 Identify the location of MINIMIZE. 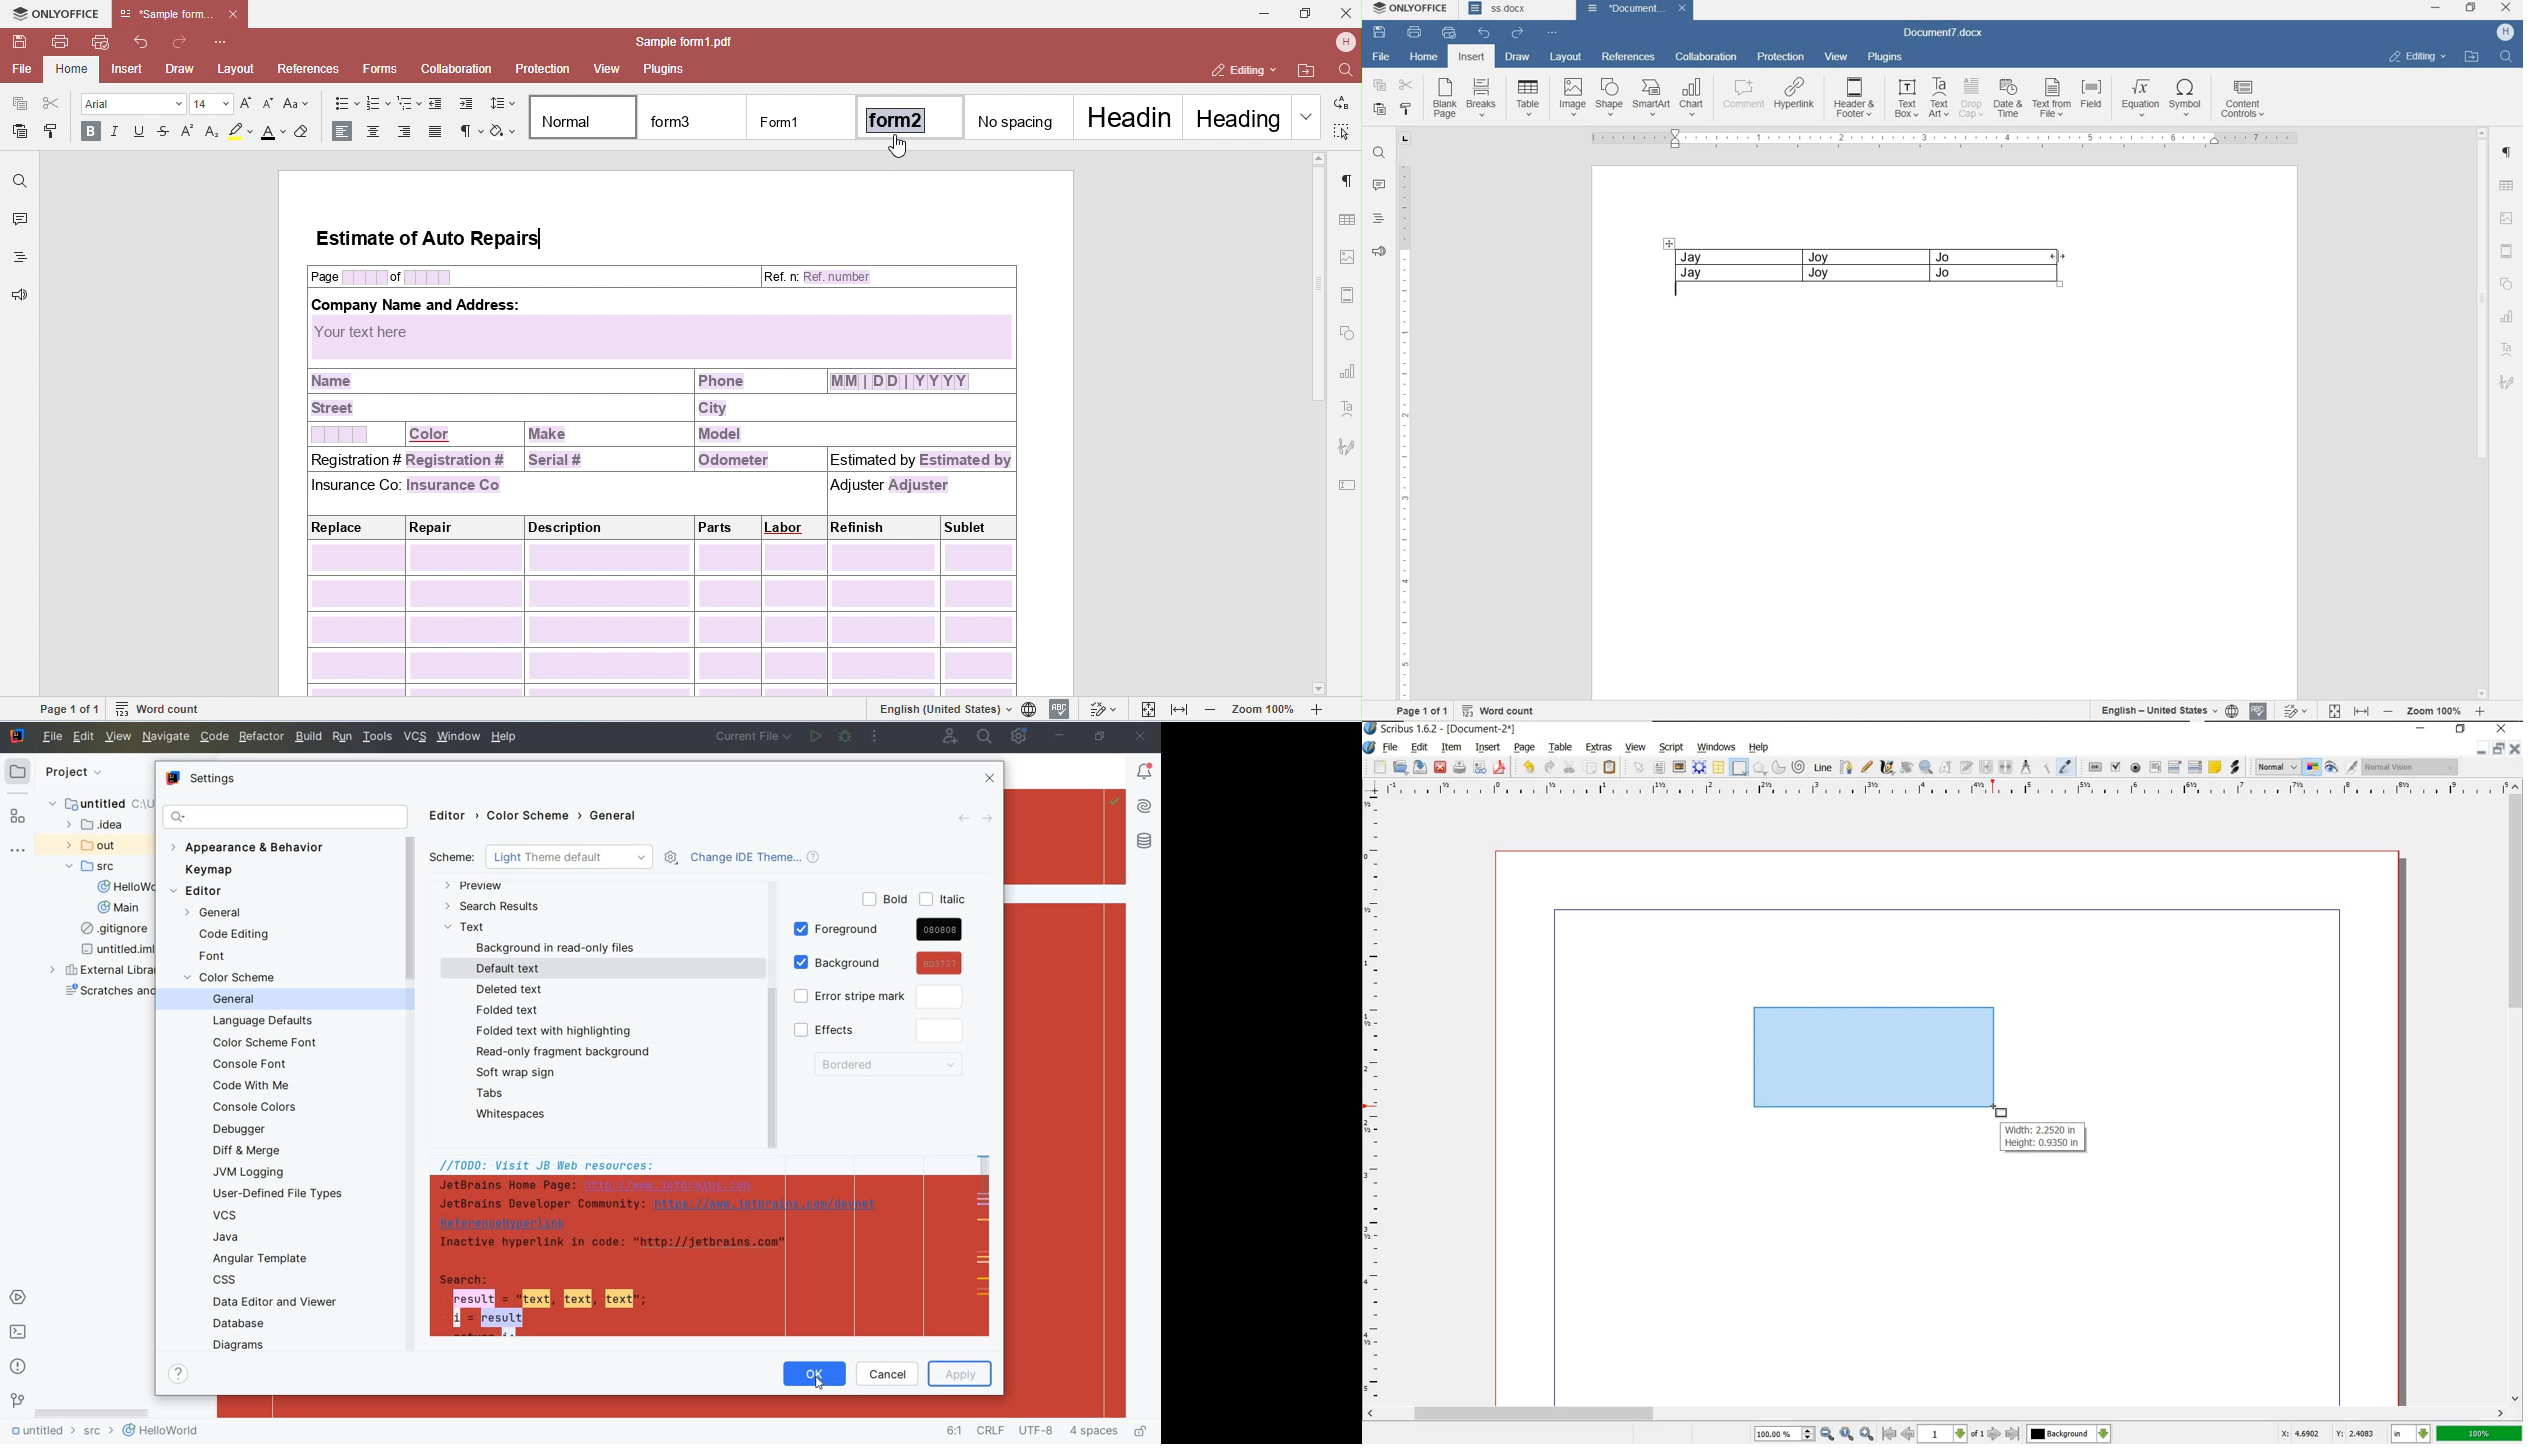
(2484, 748).